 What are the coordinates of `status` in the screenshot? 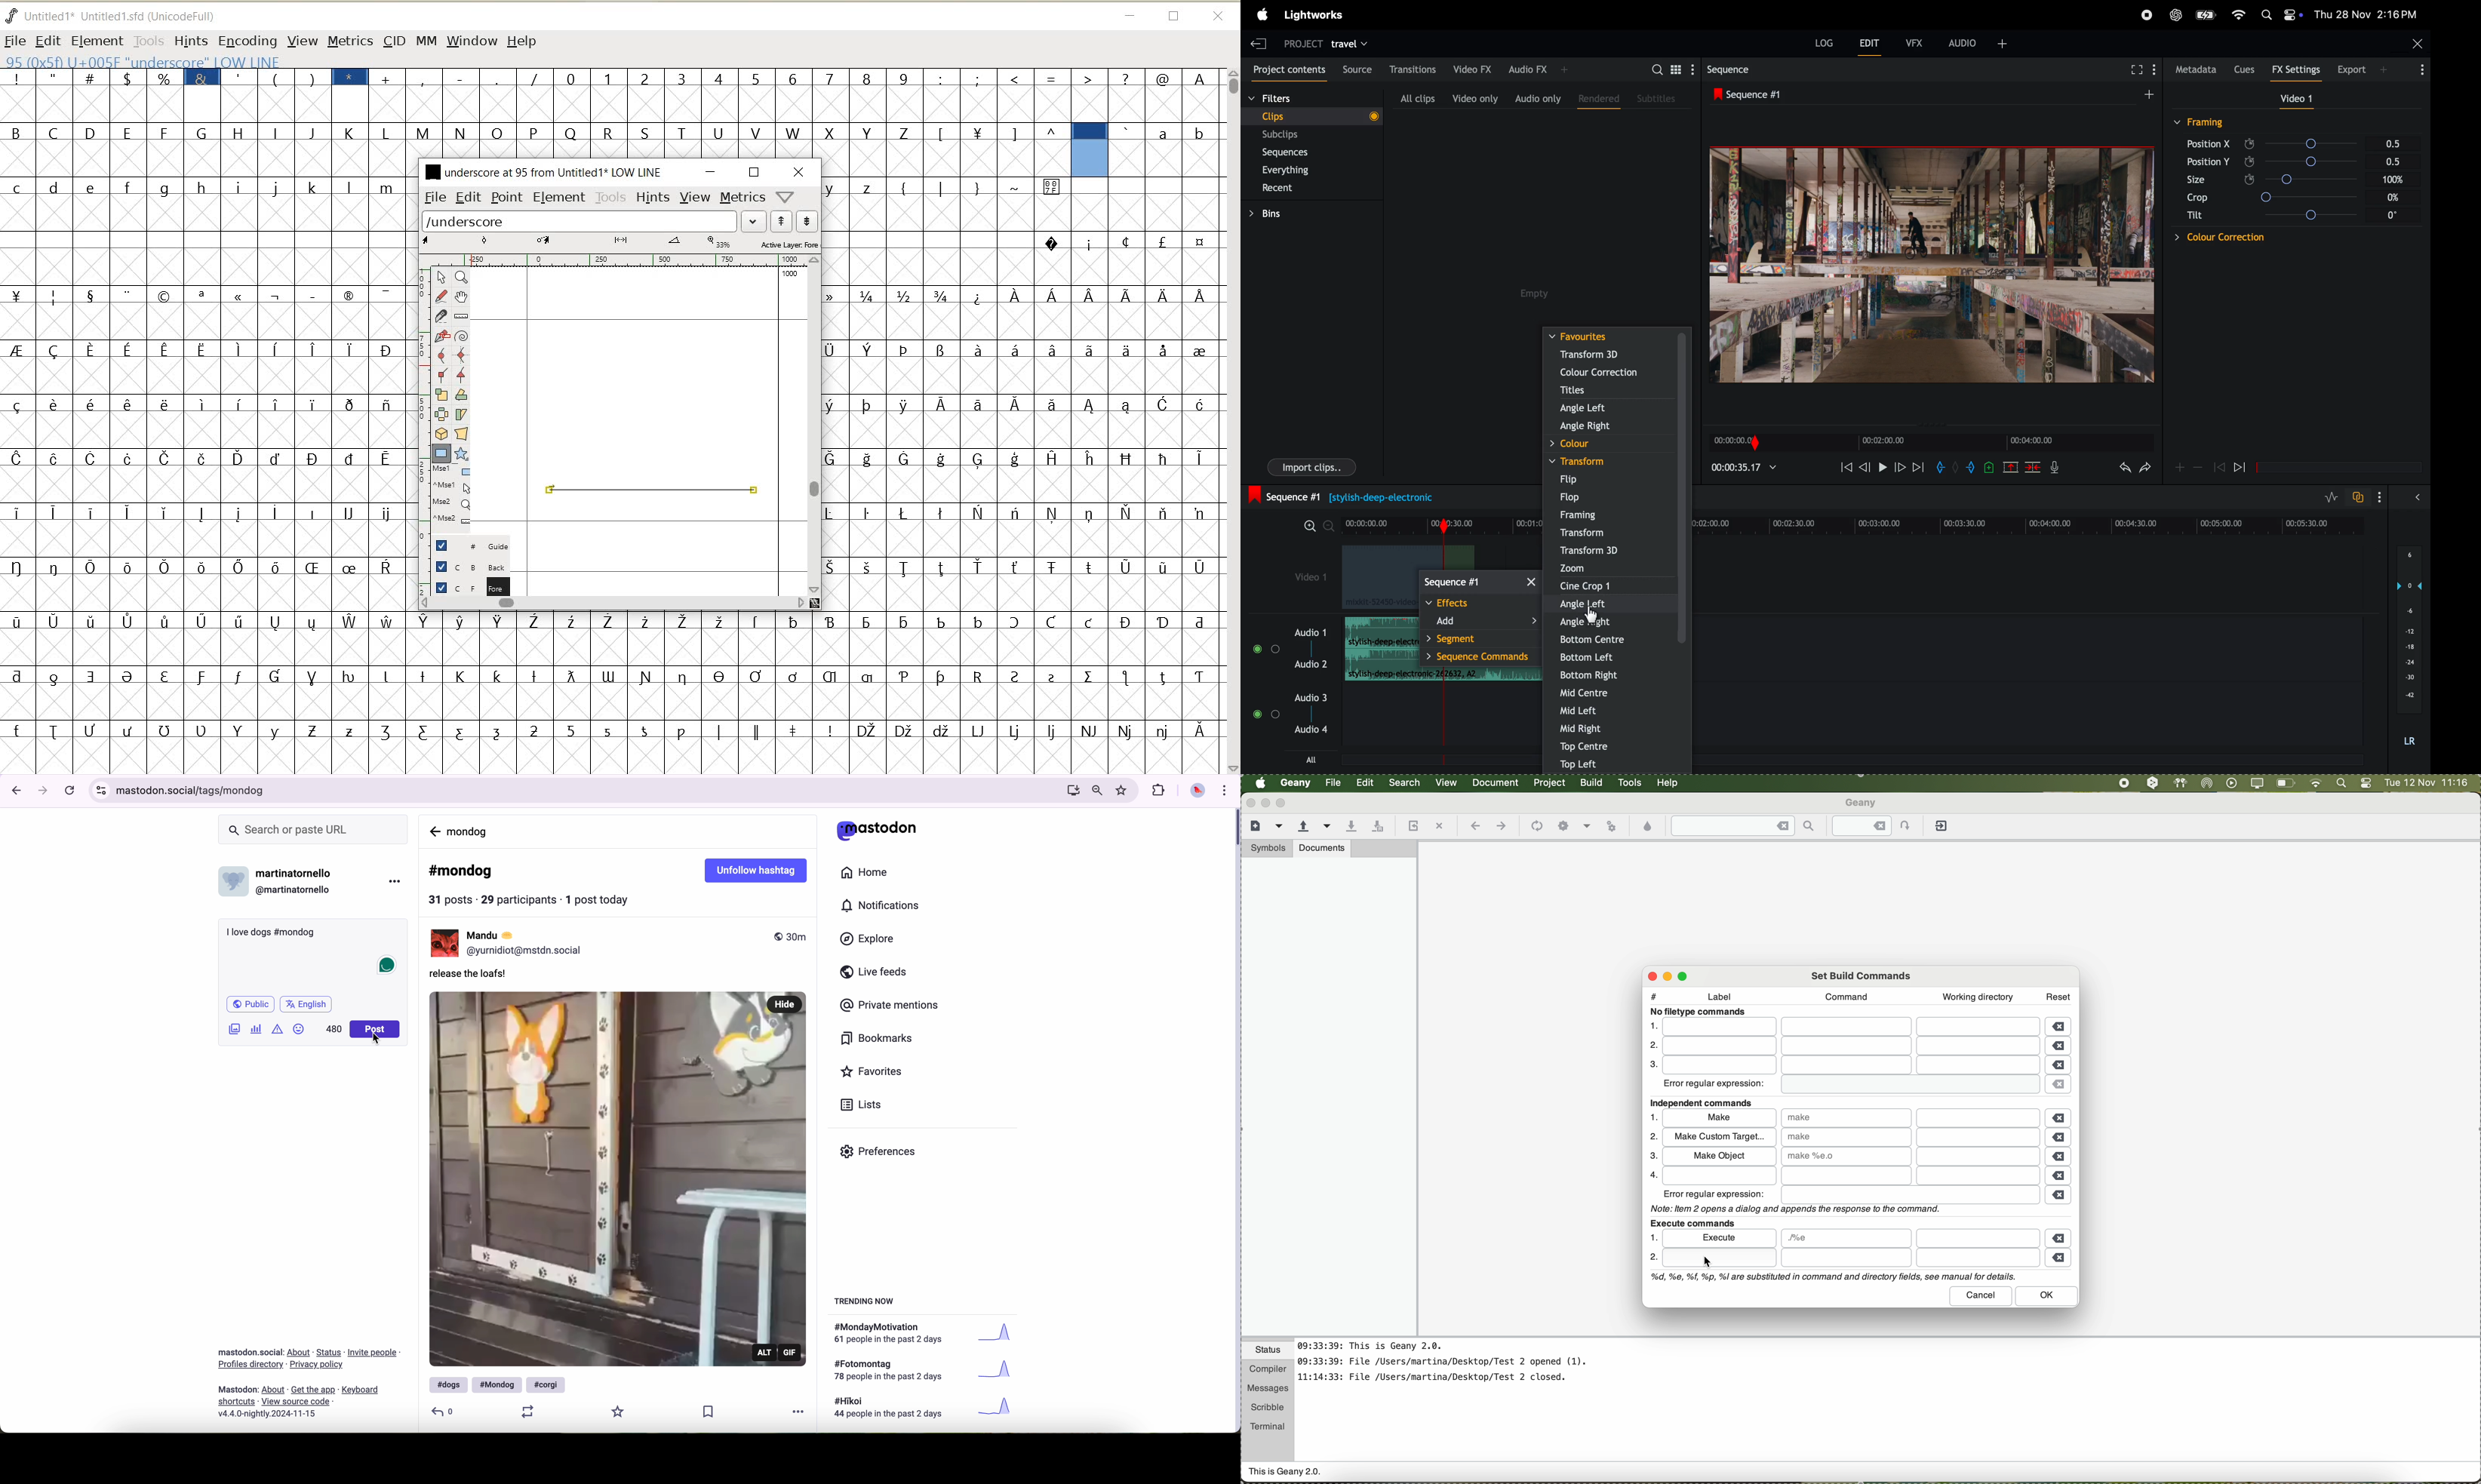 It's located at (1268, 1351).